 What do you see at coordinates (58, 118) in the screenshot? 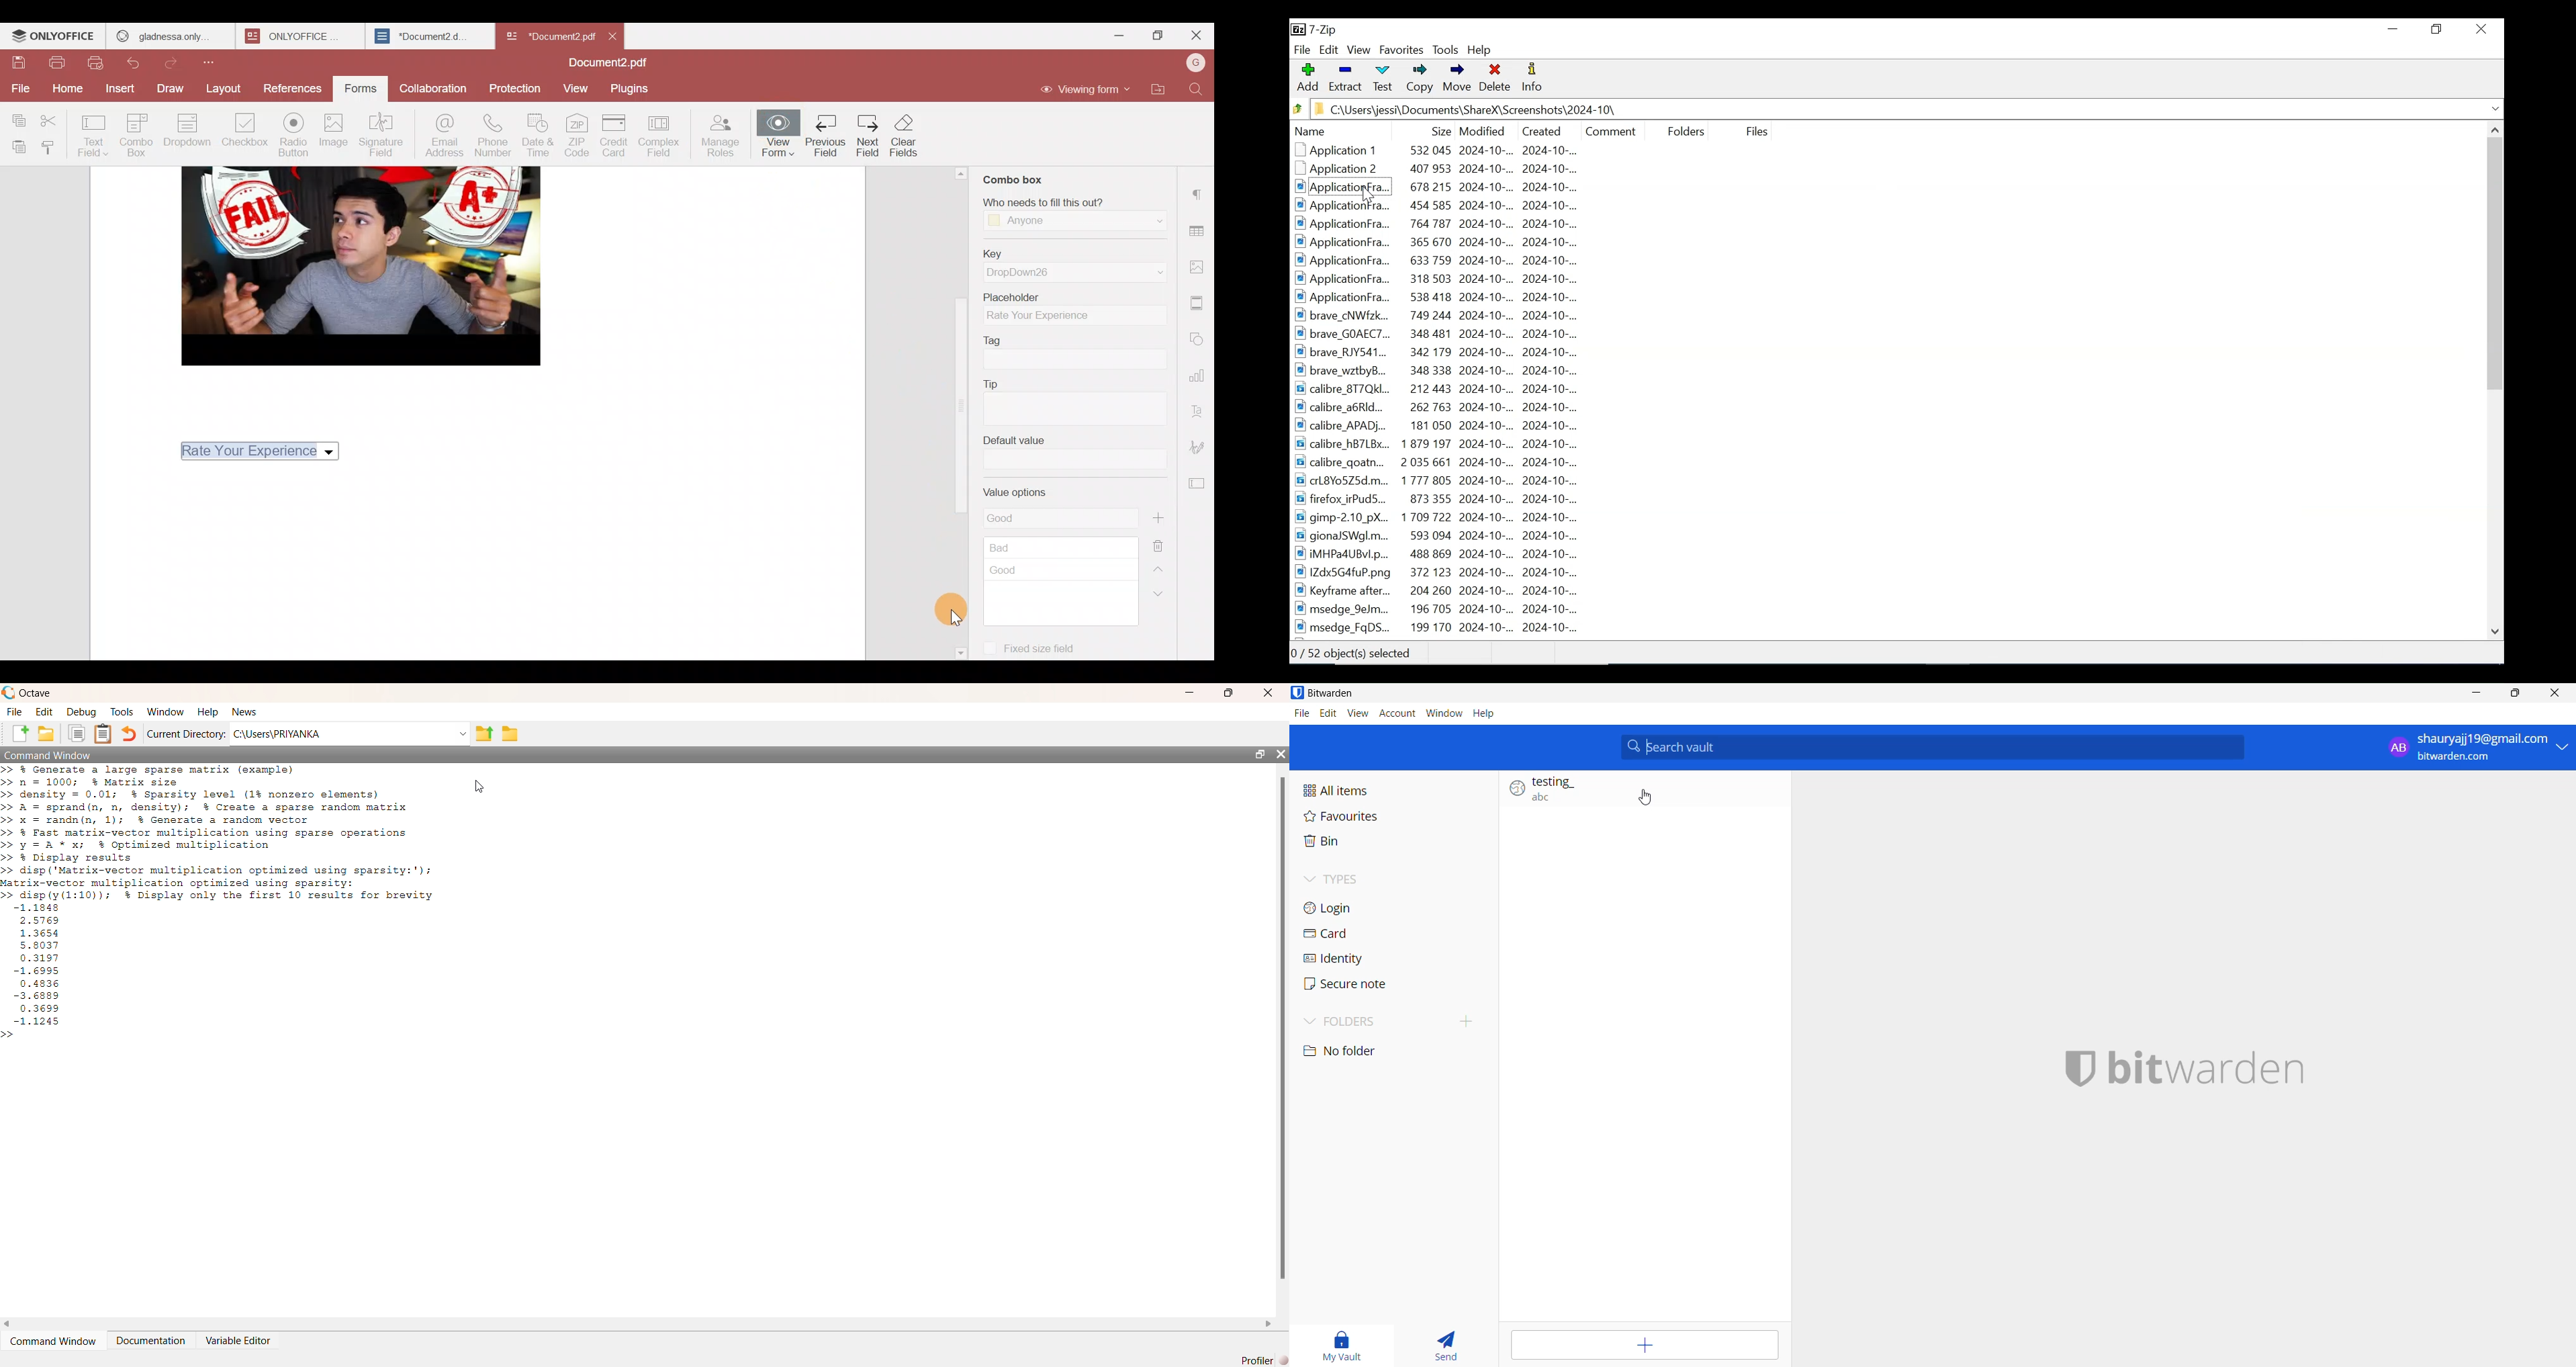
I see `Cut` at bounding box center [58, 118].